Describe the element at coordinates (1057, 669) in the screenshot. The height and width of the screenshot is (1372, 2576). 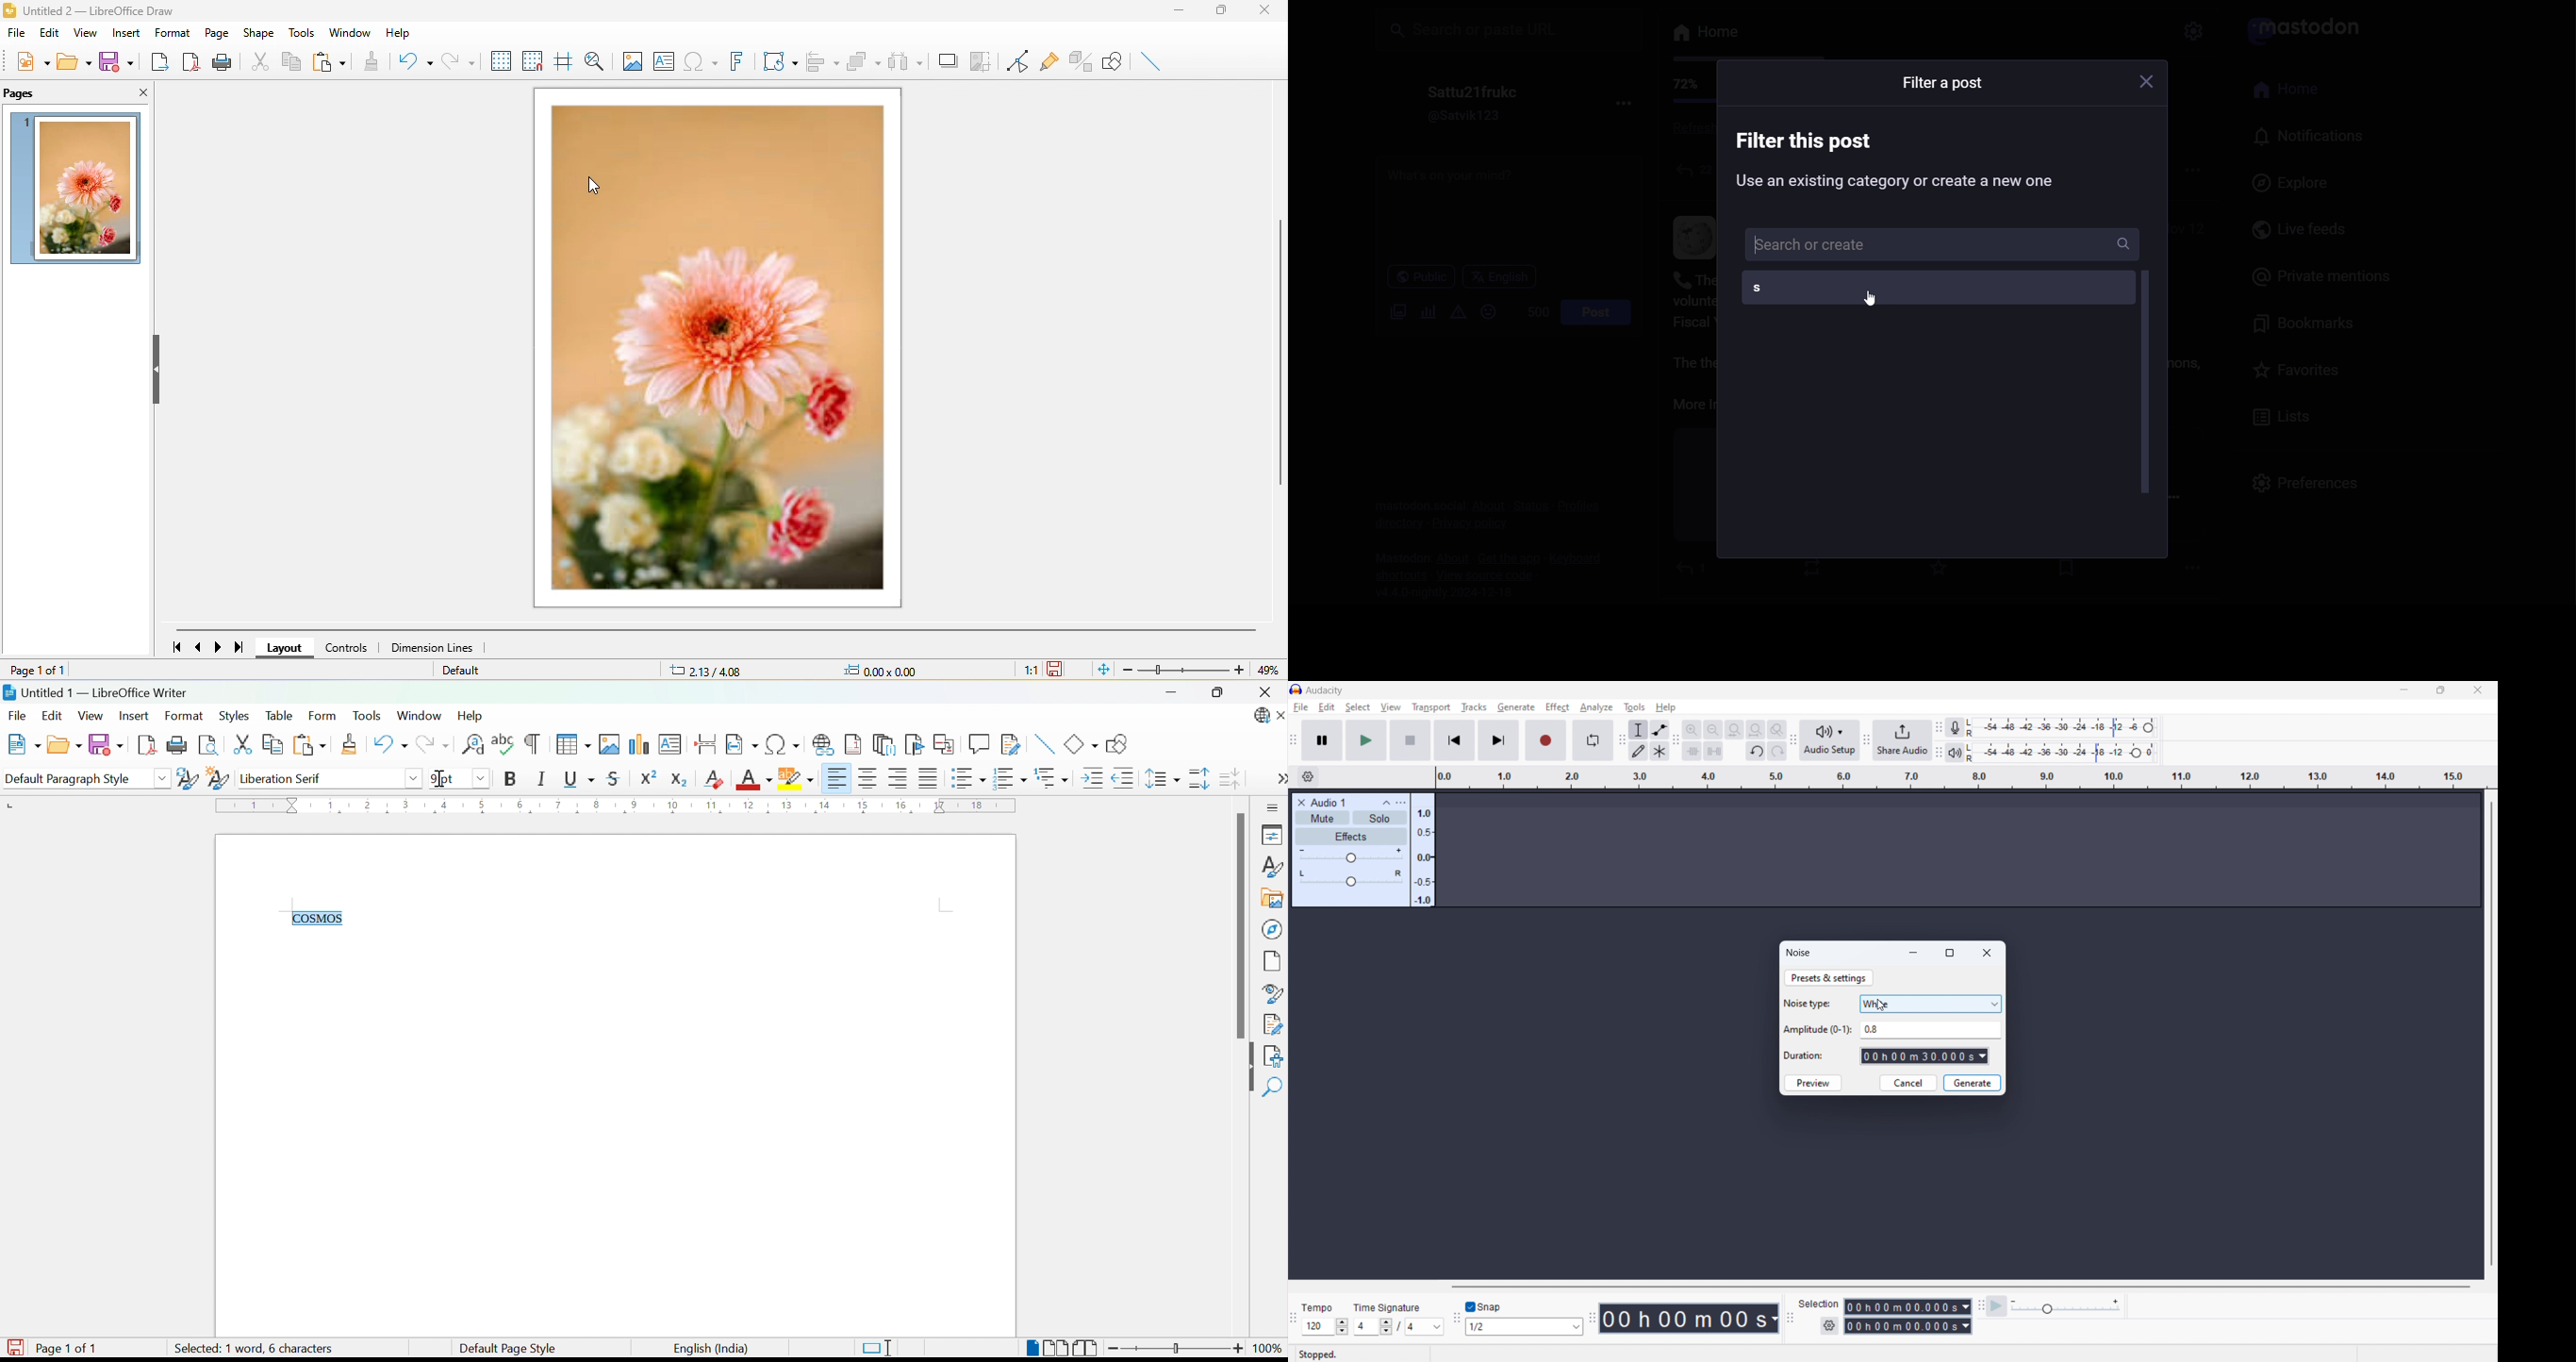
I see `the document has not been modified since the last save` at that location.